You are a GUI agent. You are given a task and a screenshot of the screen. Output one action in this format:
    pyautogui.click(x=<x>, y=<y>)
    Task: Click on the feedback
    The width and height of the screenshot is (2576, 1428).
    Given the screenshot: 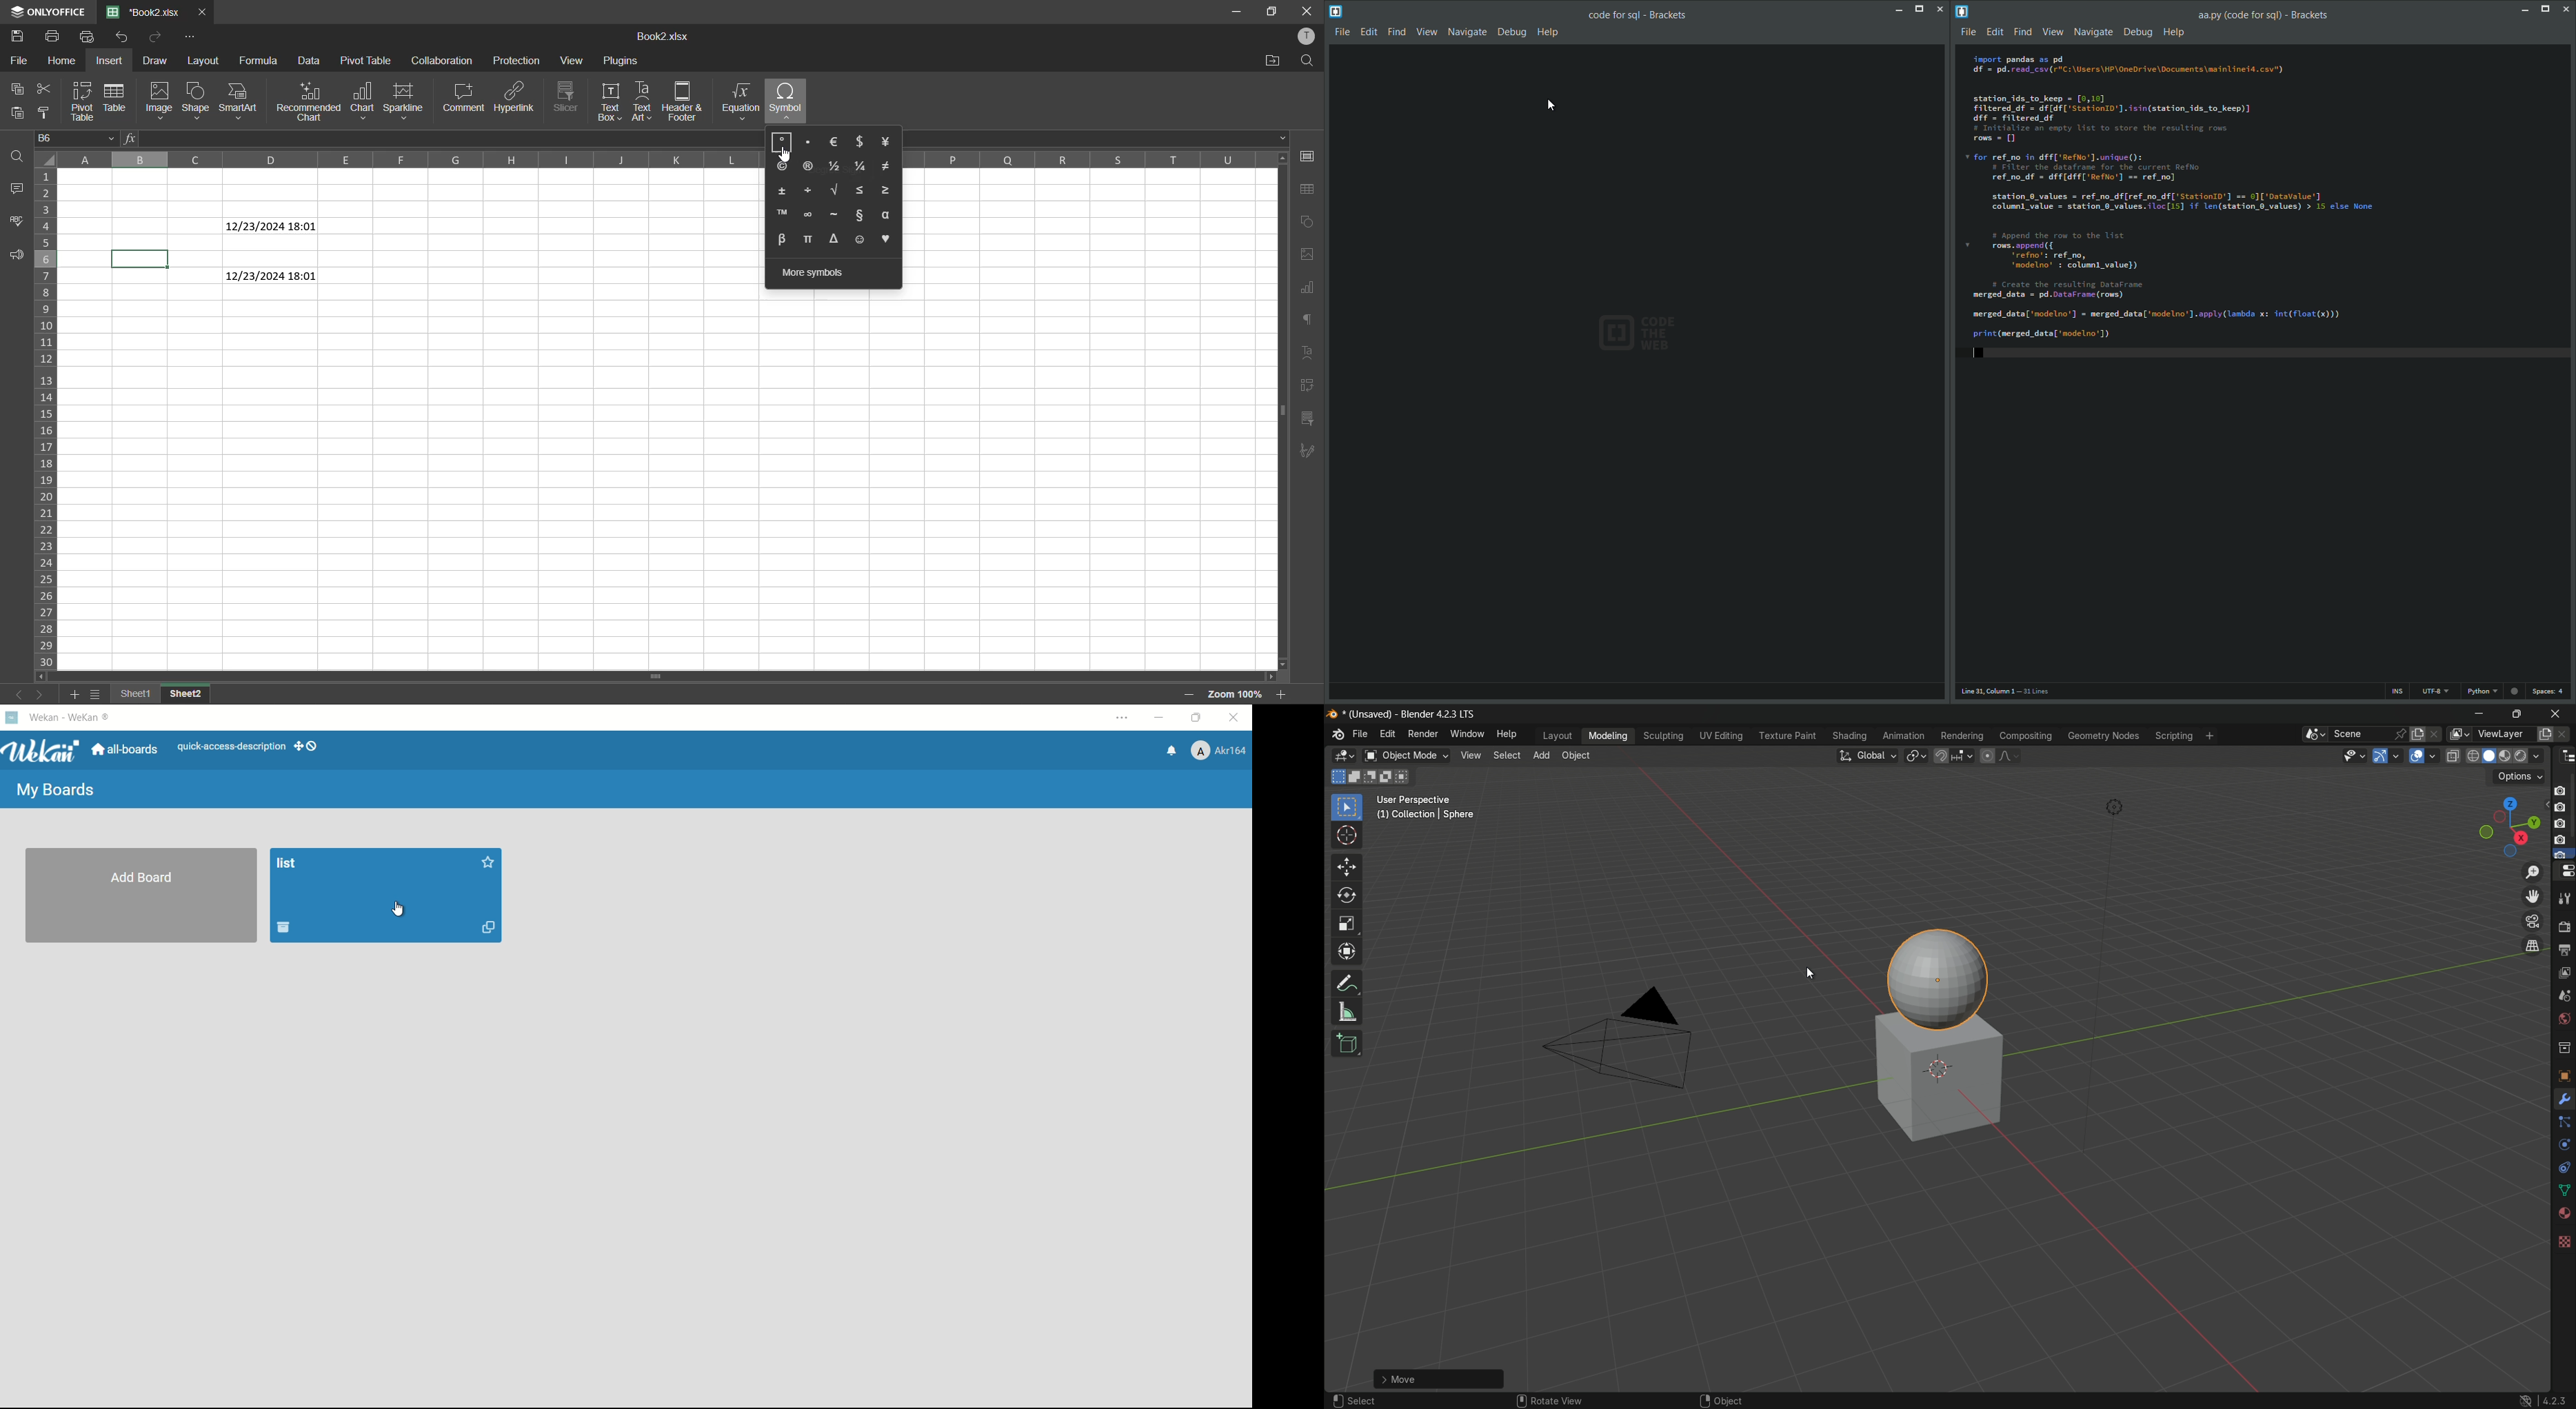 What is the action you would take?
    pyautogui.click(x=20, y=254)
    